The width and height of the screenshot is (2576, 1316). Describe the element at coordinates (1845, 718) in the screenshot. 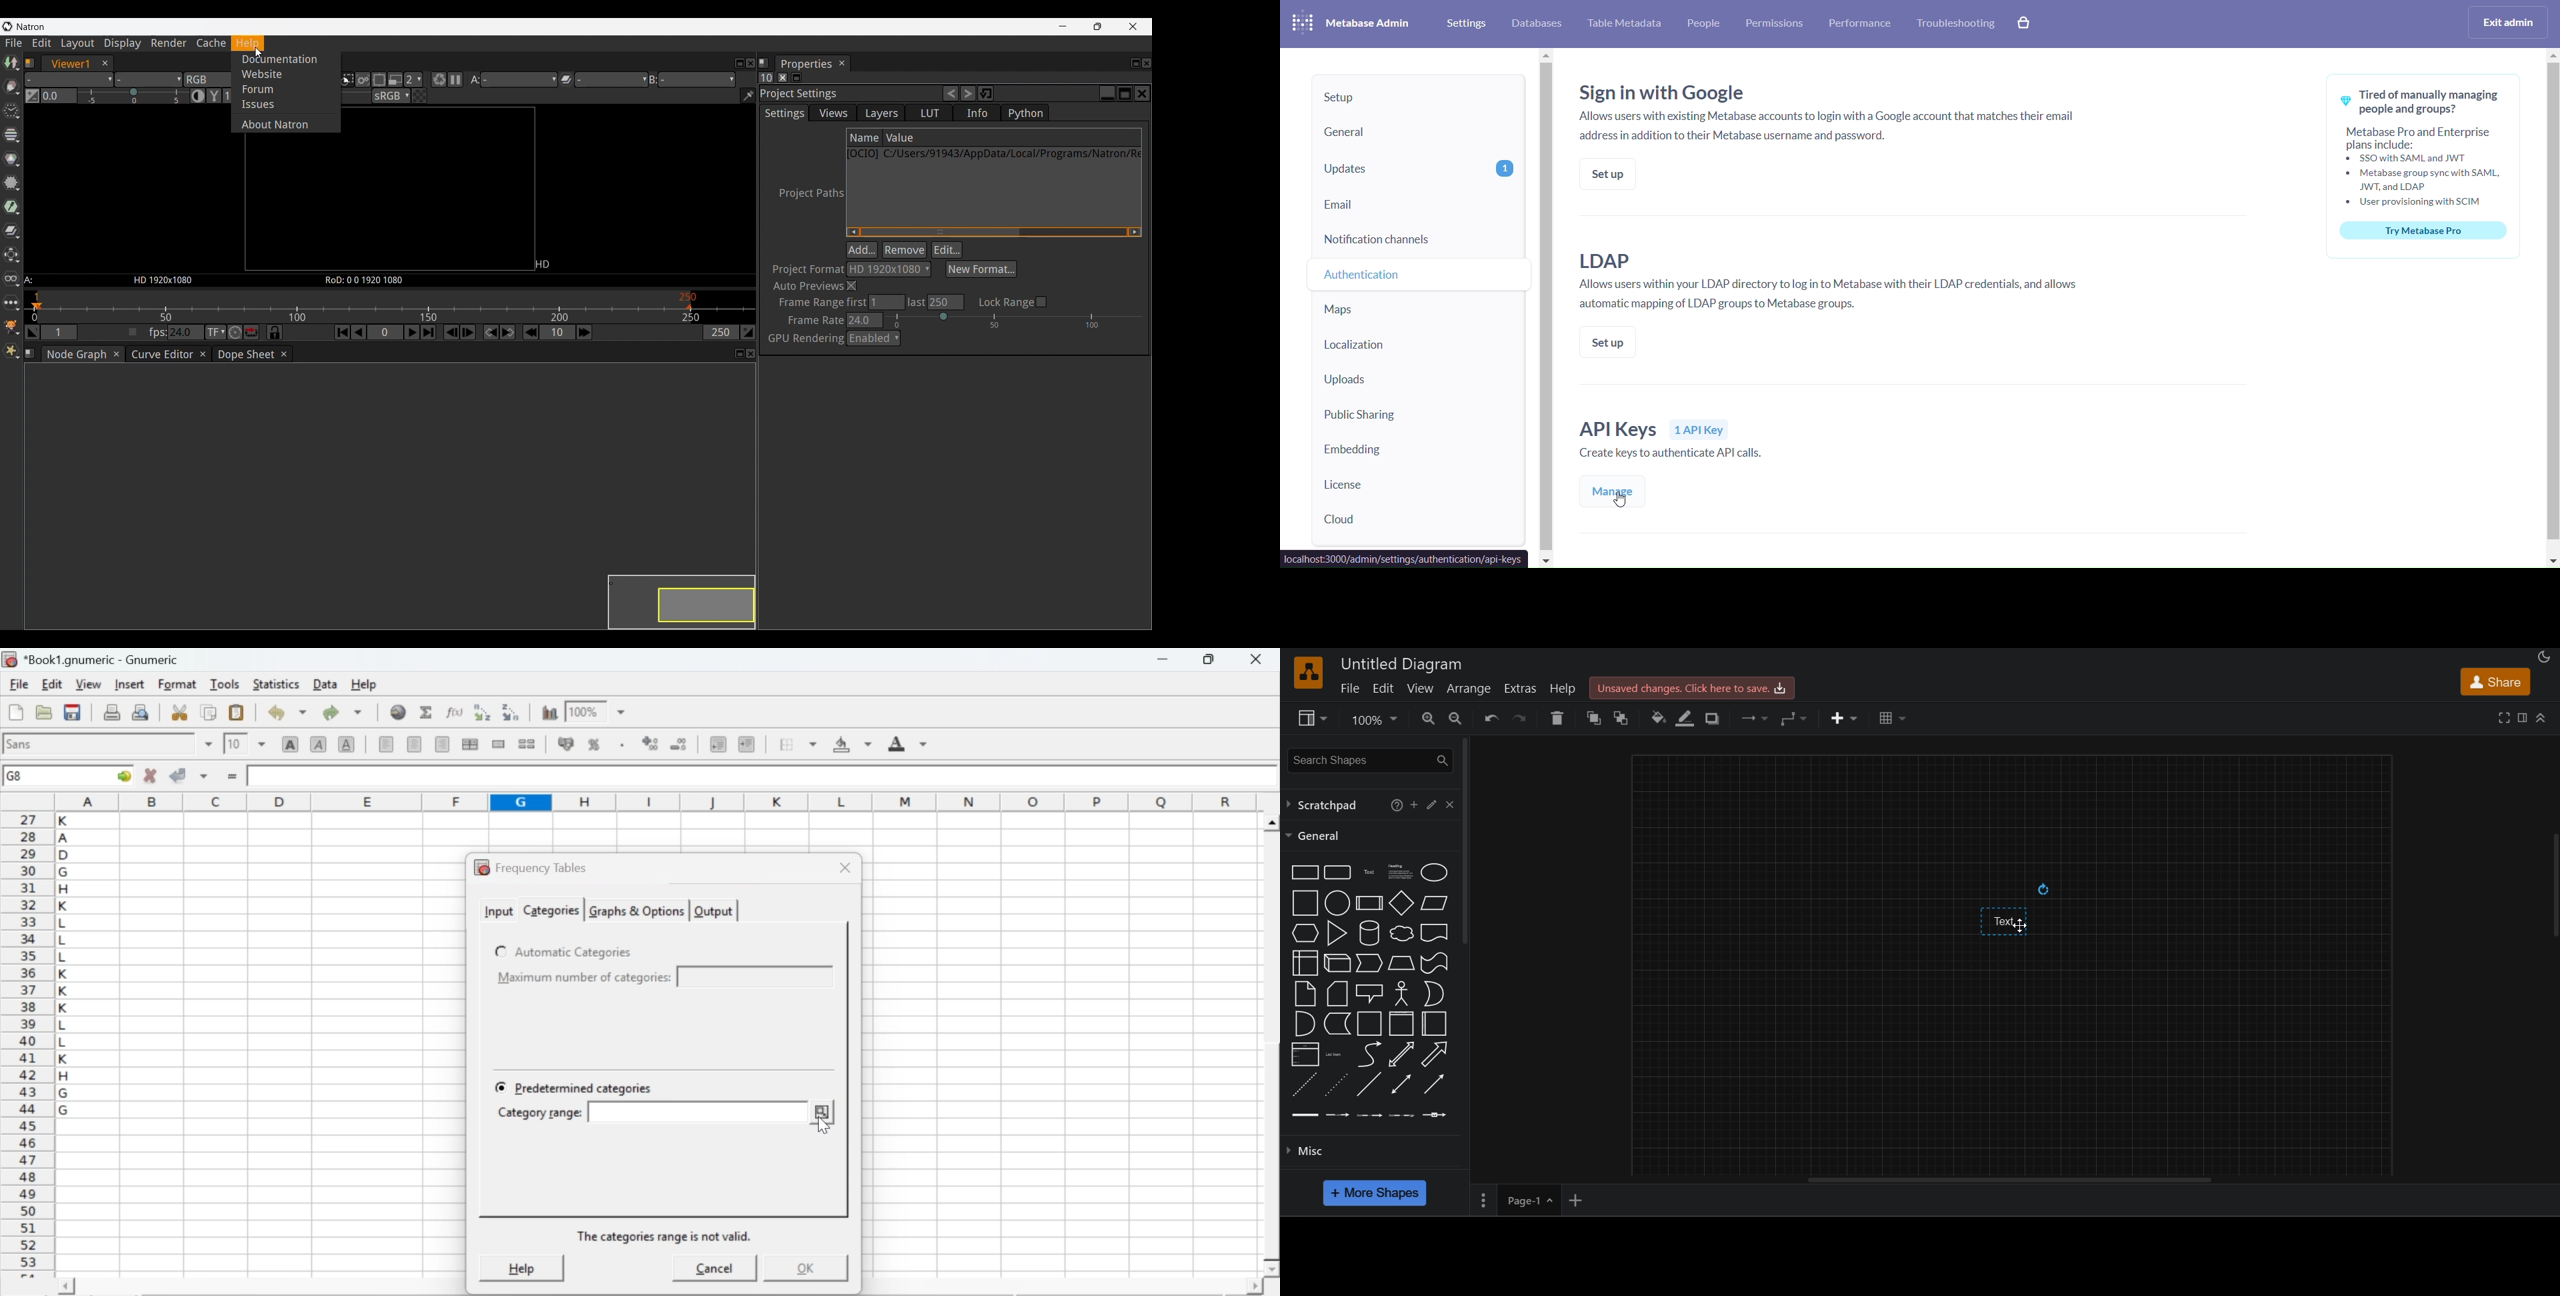

I see `insert` at that location.